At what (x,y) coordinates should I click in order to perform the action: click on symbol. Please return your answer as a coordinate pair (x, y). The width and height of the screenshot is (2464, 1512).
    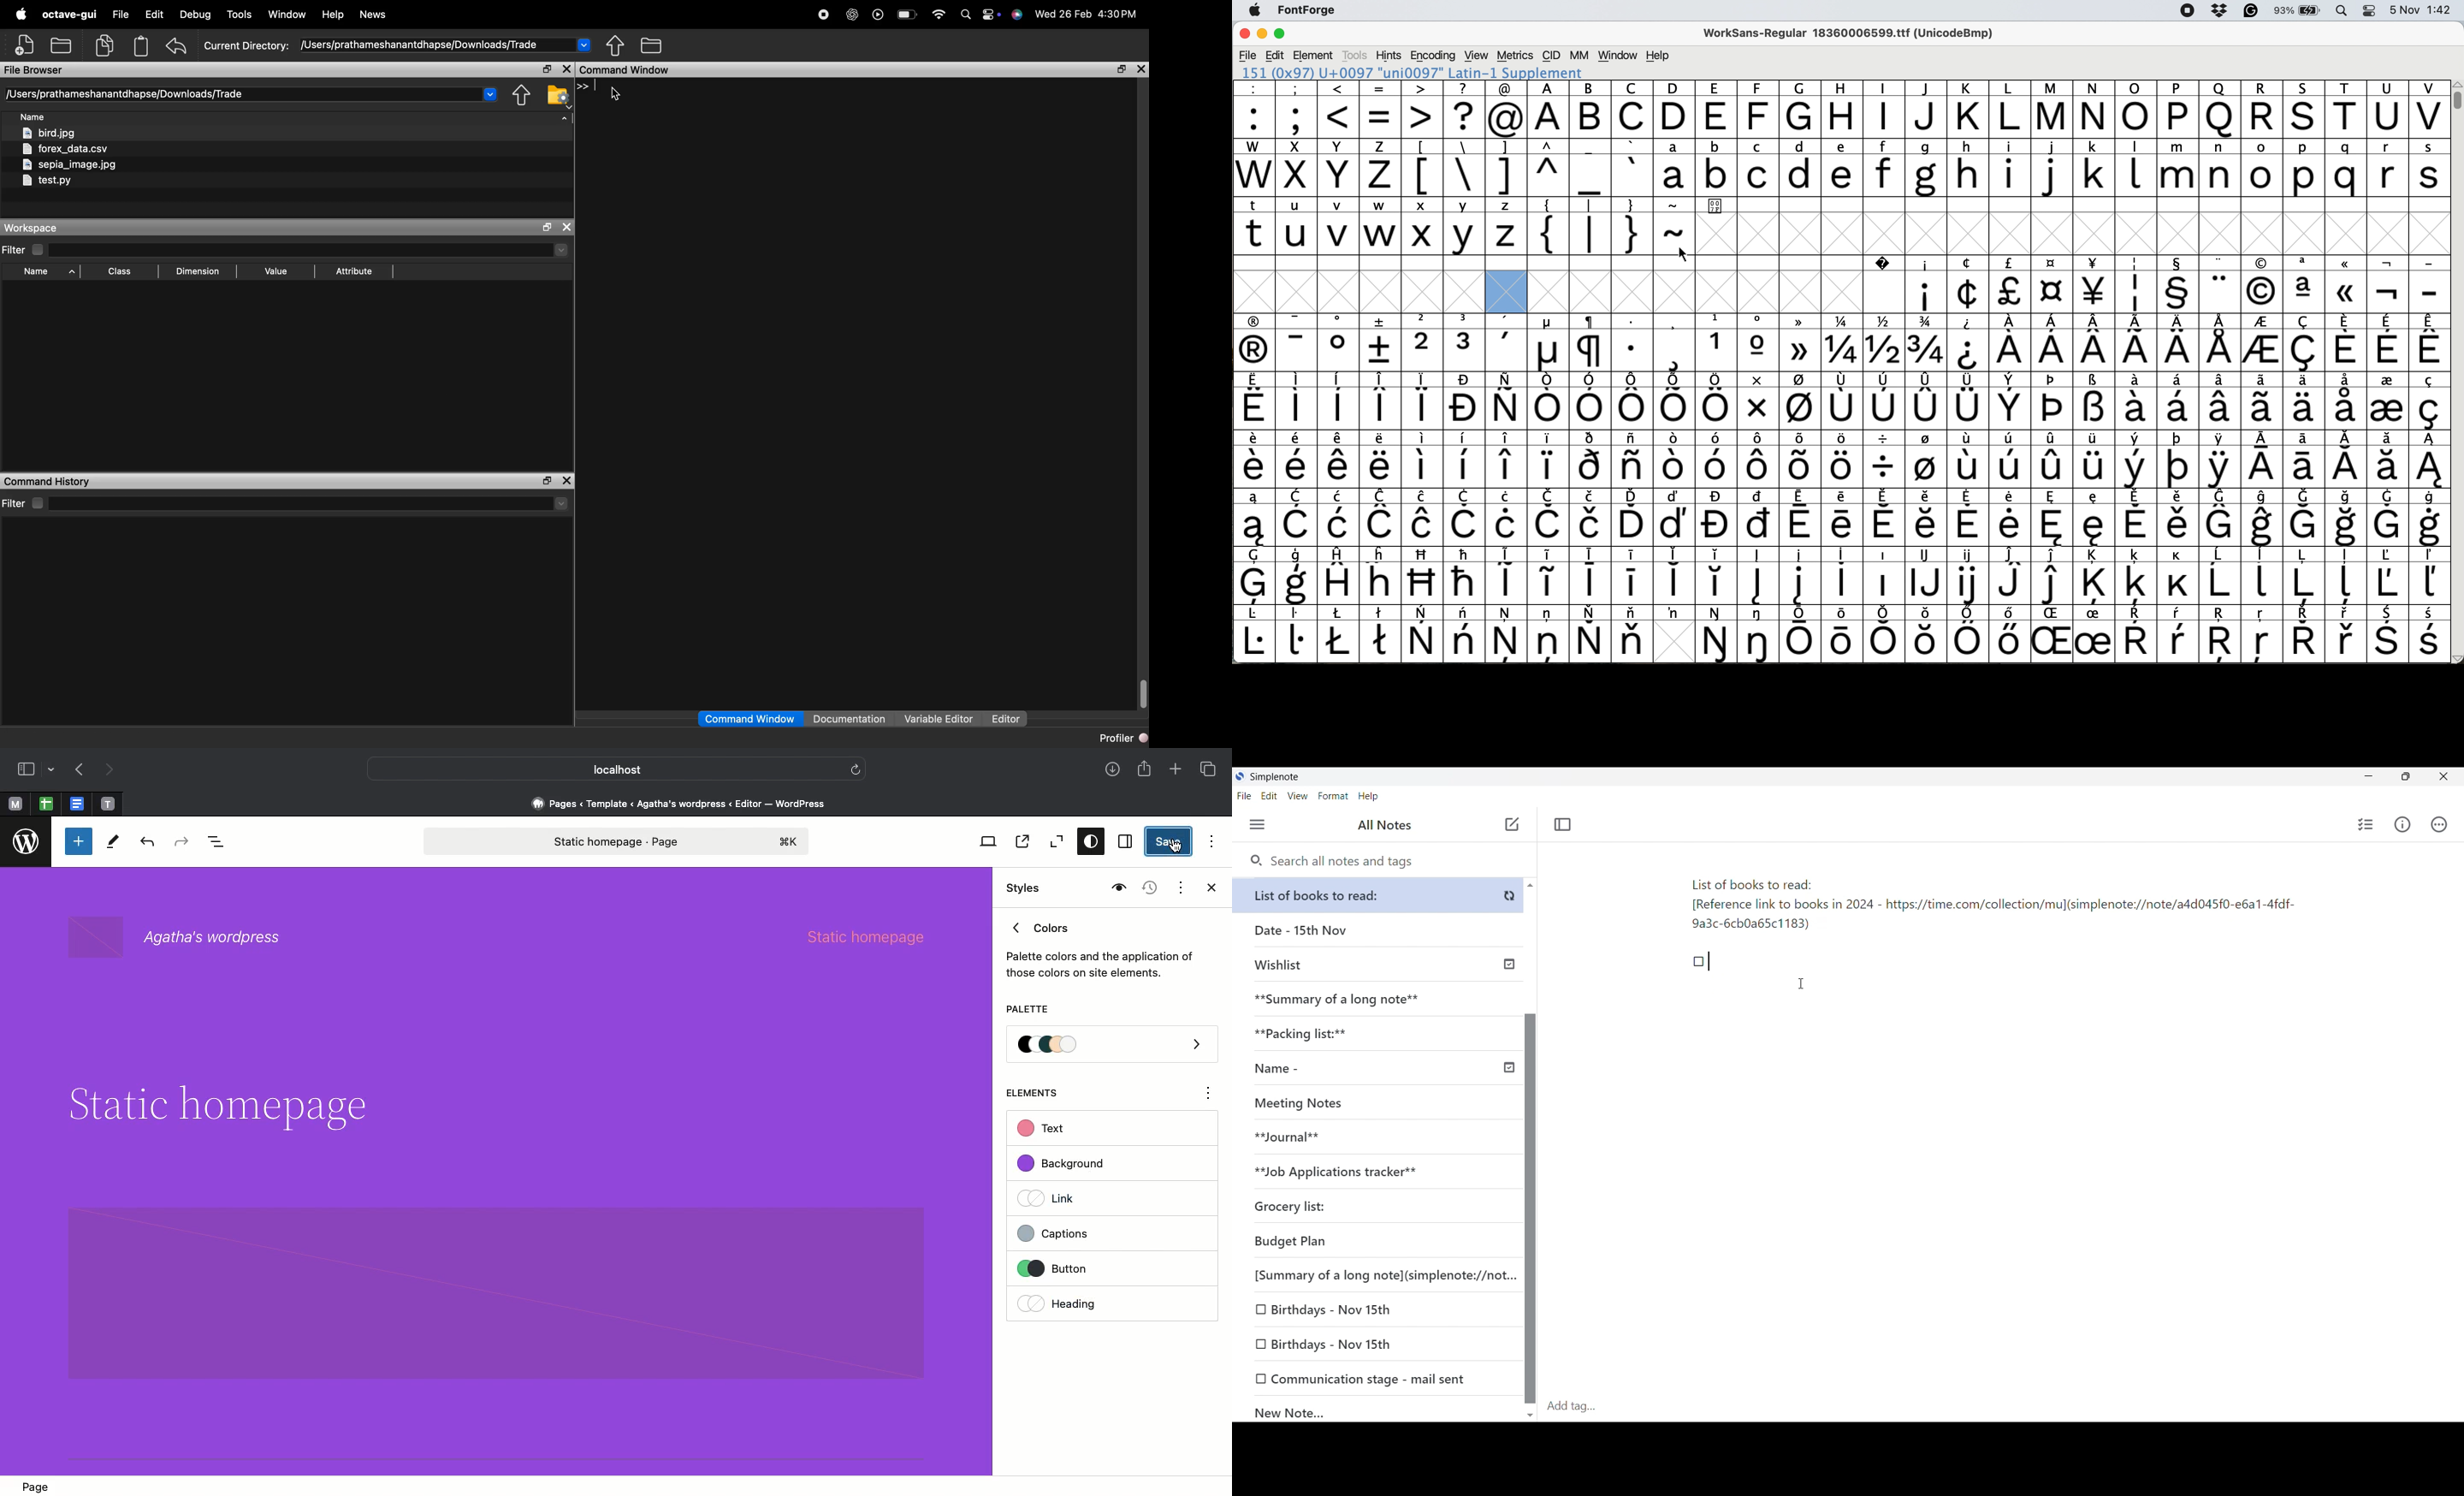
    Looking at the image, I should click on (1339, 634).